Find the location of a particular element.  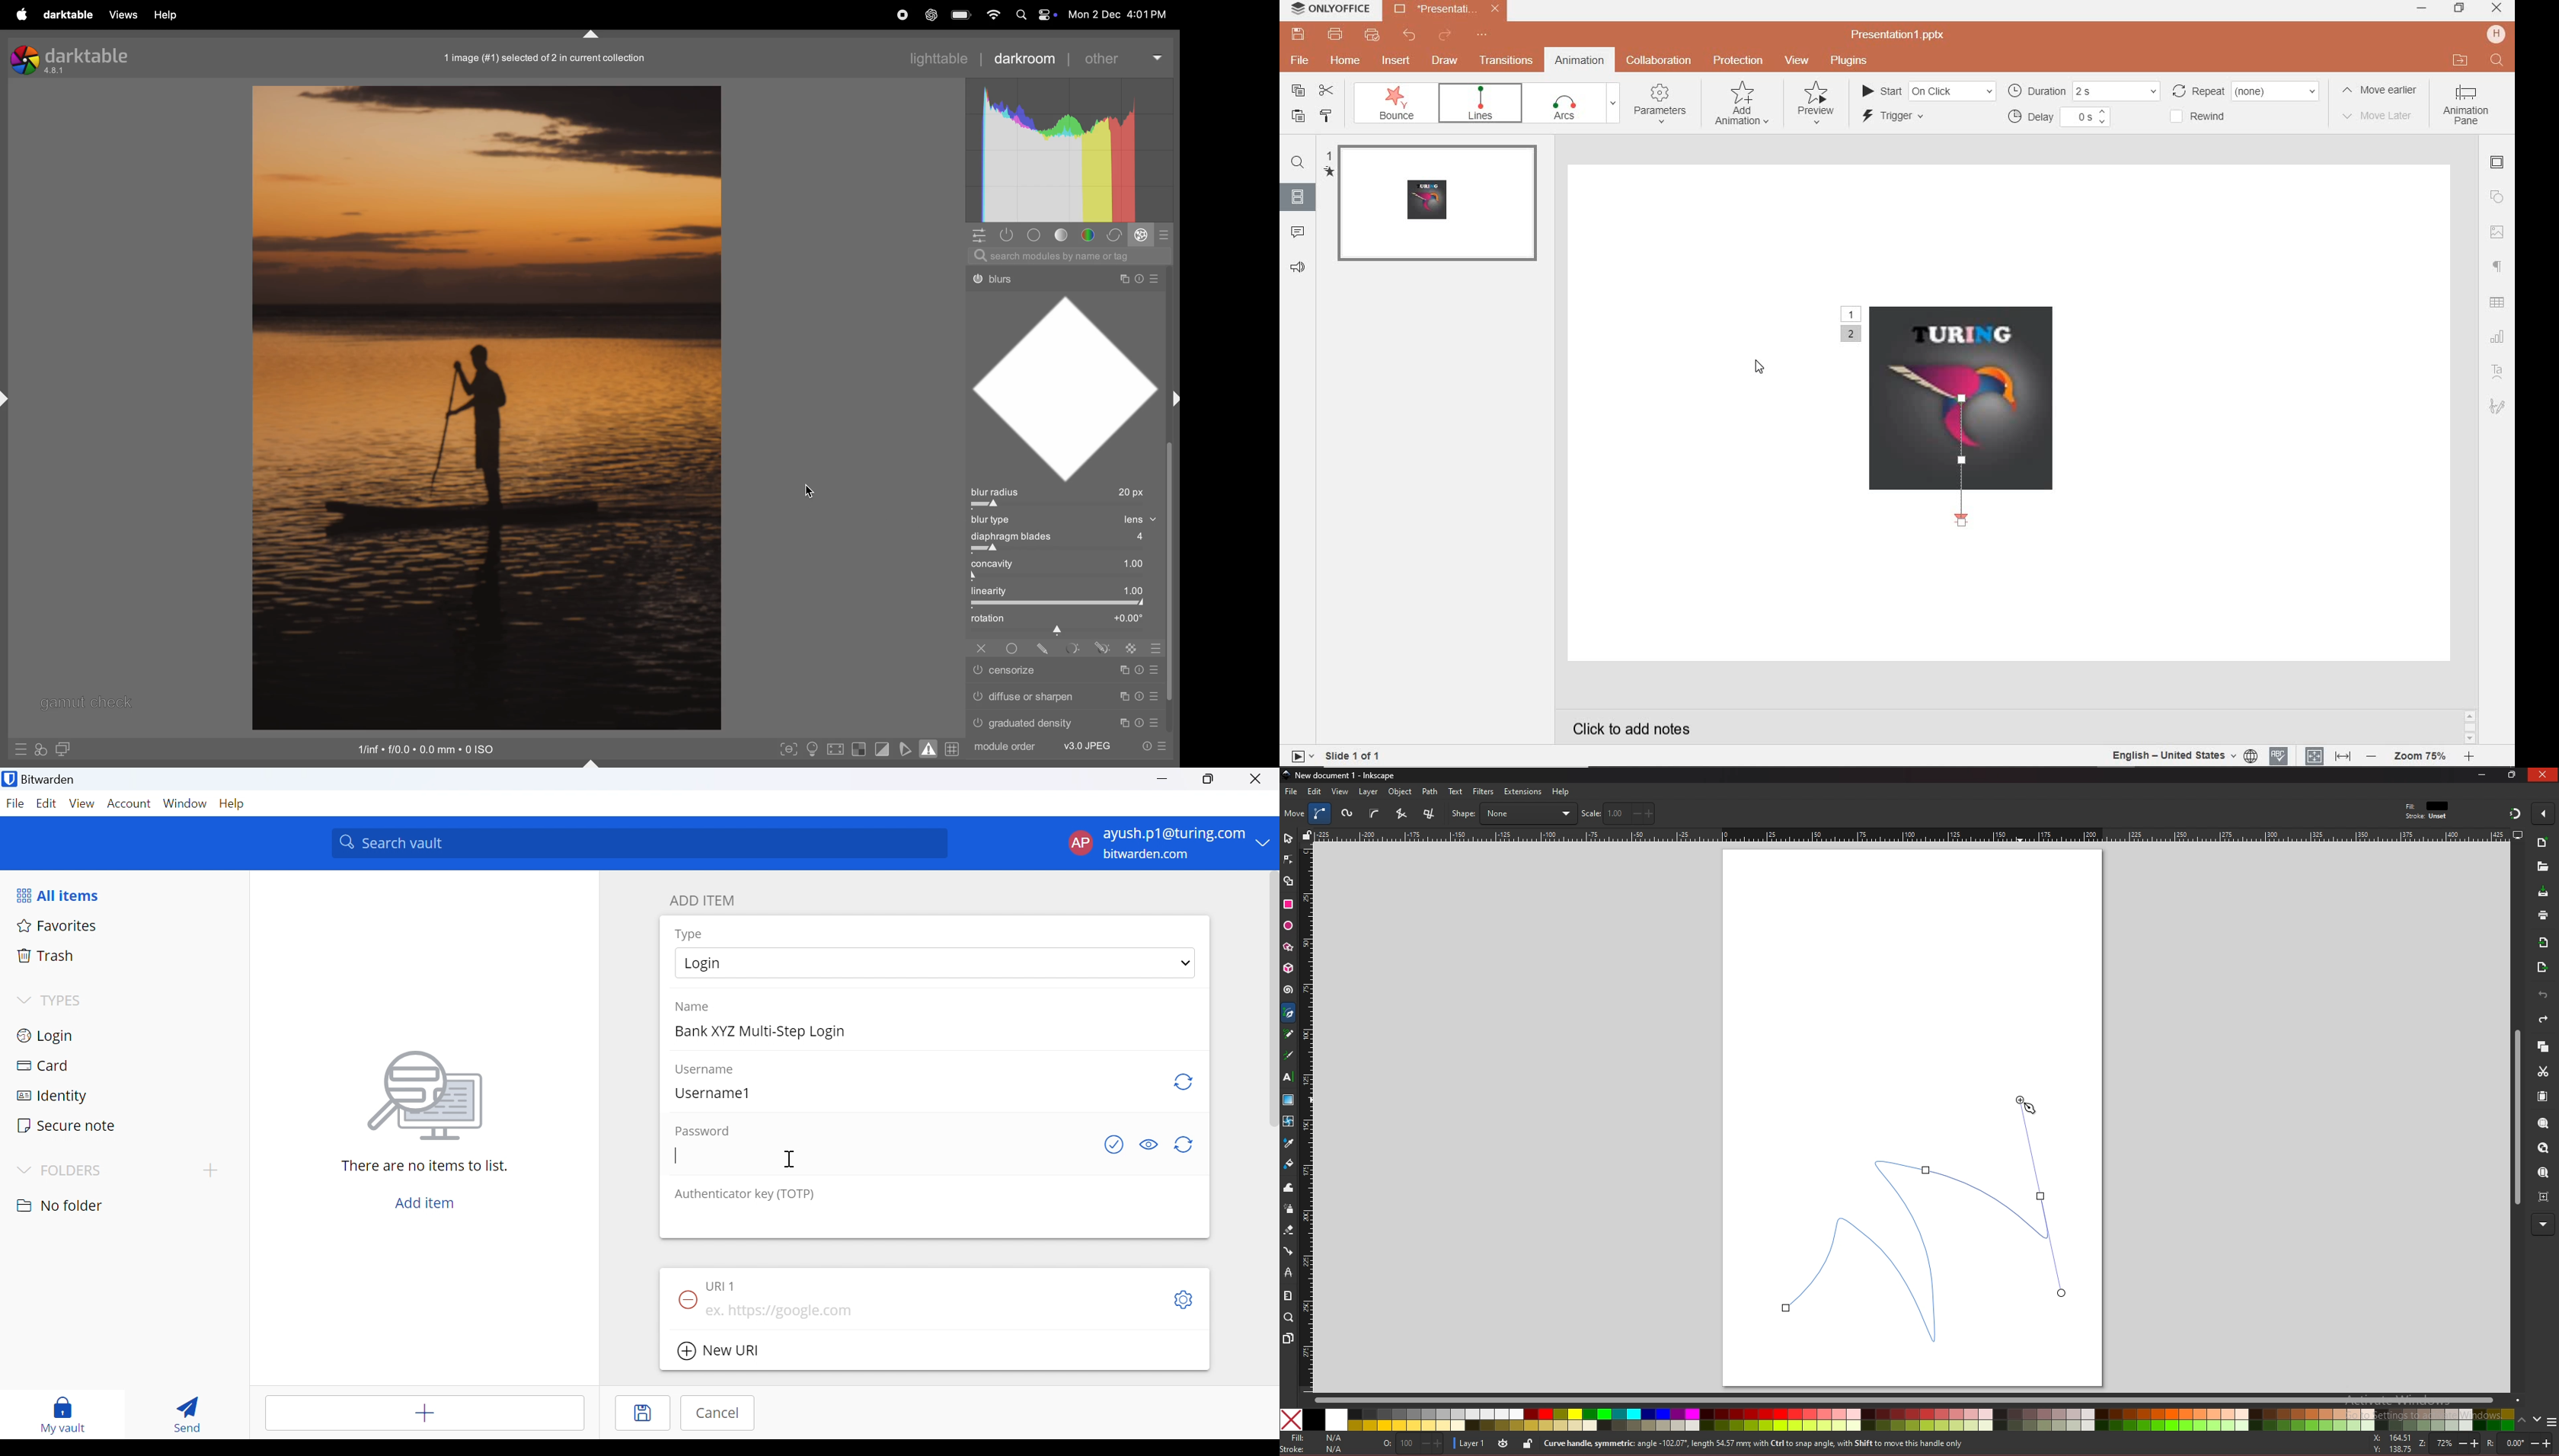

plugins is located at coordinates (1850, 62).